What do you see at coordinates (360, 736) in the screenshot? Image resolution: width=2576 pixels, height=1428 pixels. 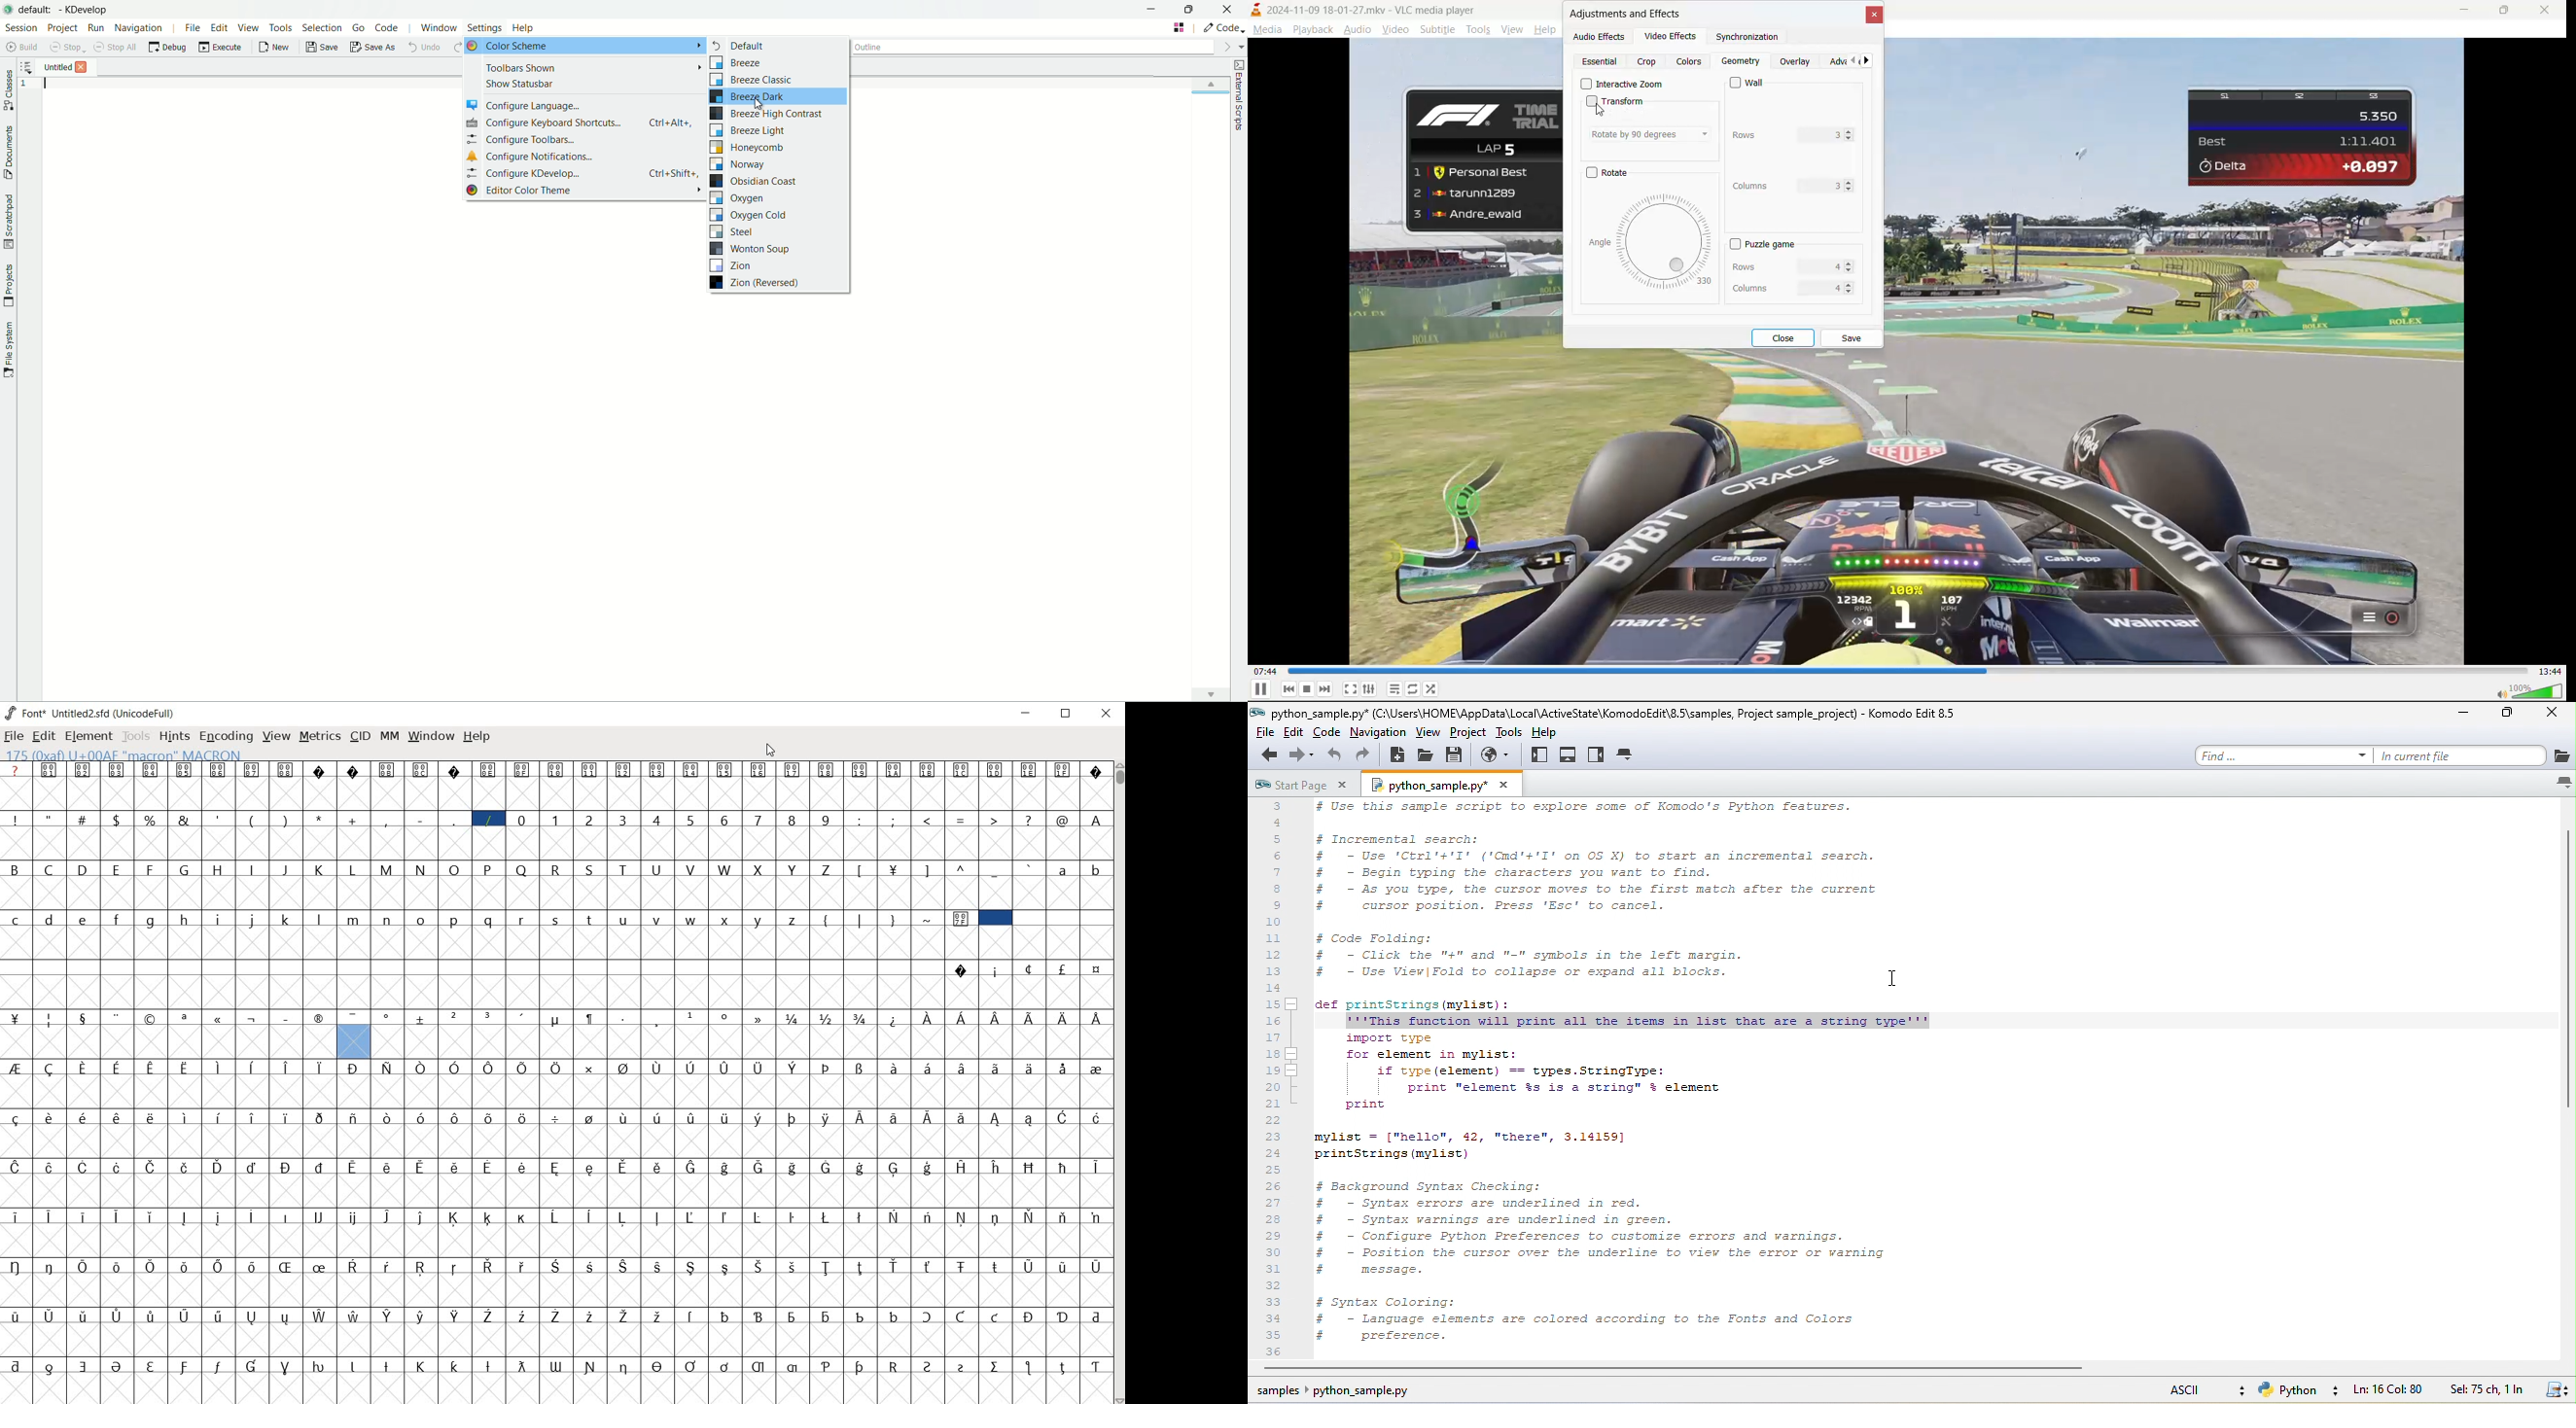 I see `cid` at bounding box center [360, 736].